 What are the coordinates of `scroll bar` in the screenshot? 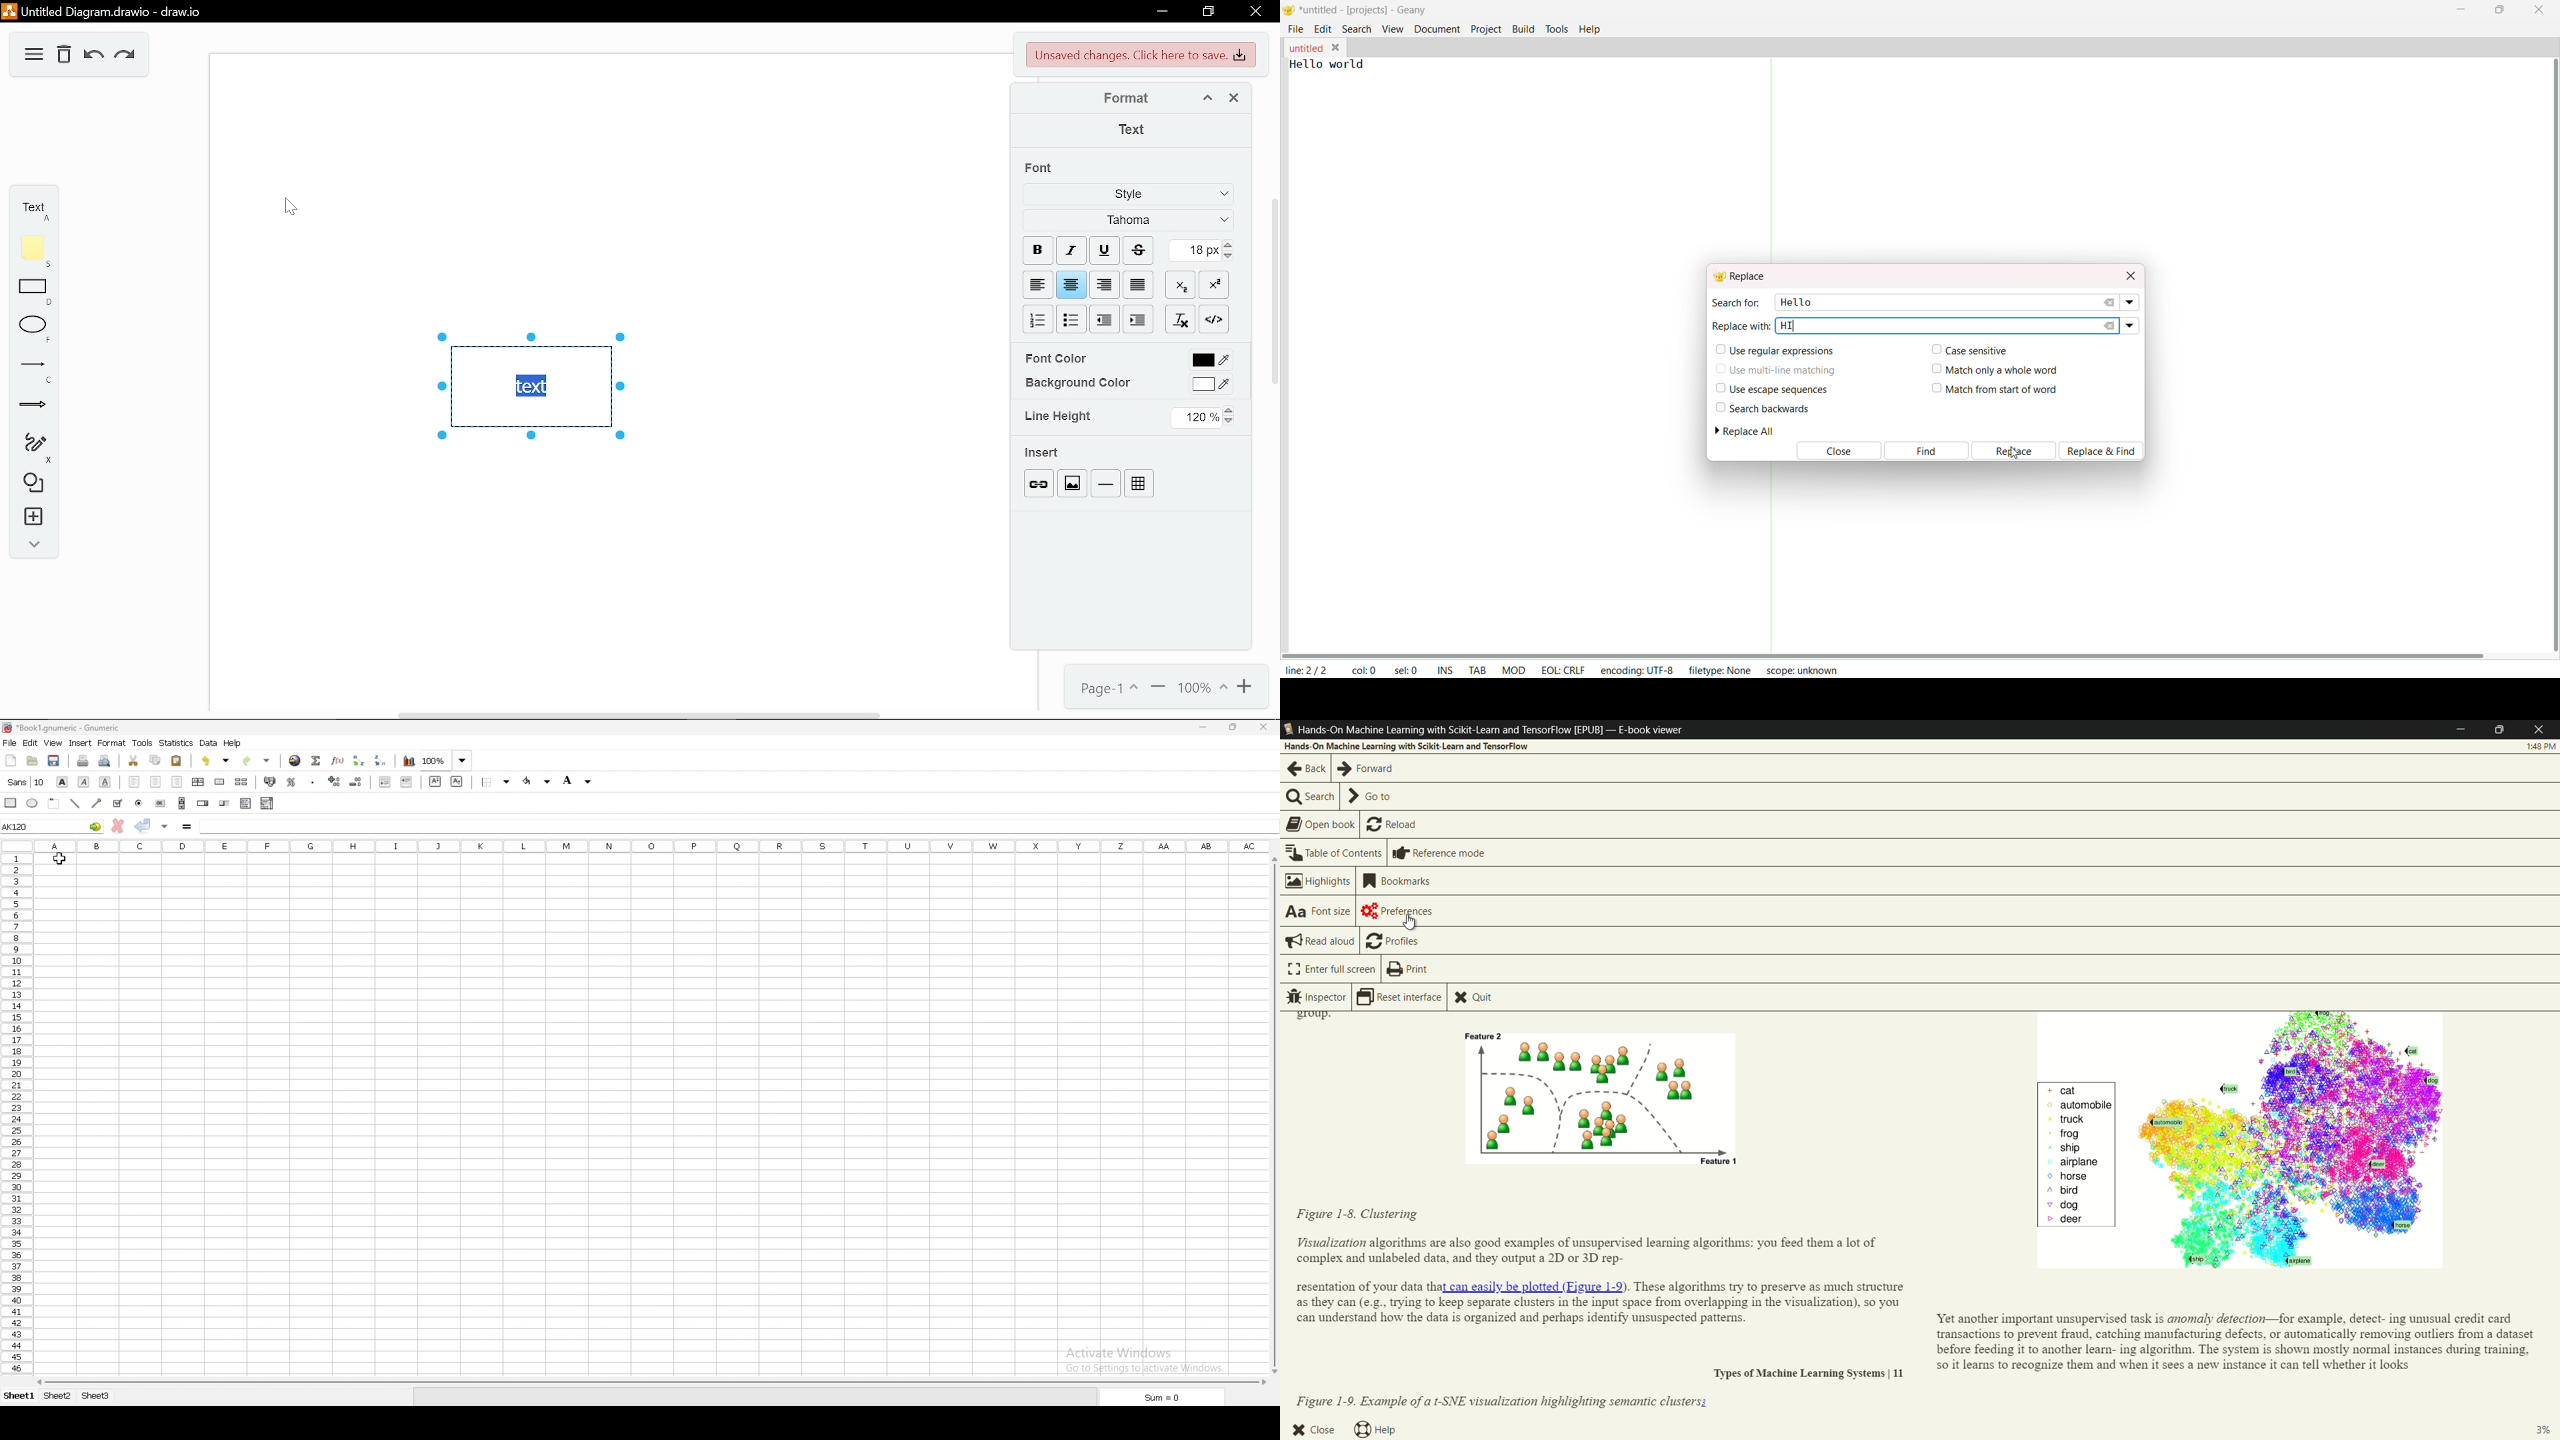 It's located at (181, 803).